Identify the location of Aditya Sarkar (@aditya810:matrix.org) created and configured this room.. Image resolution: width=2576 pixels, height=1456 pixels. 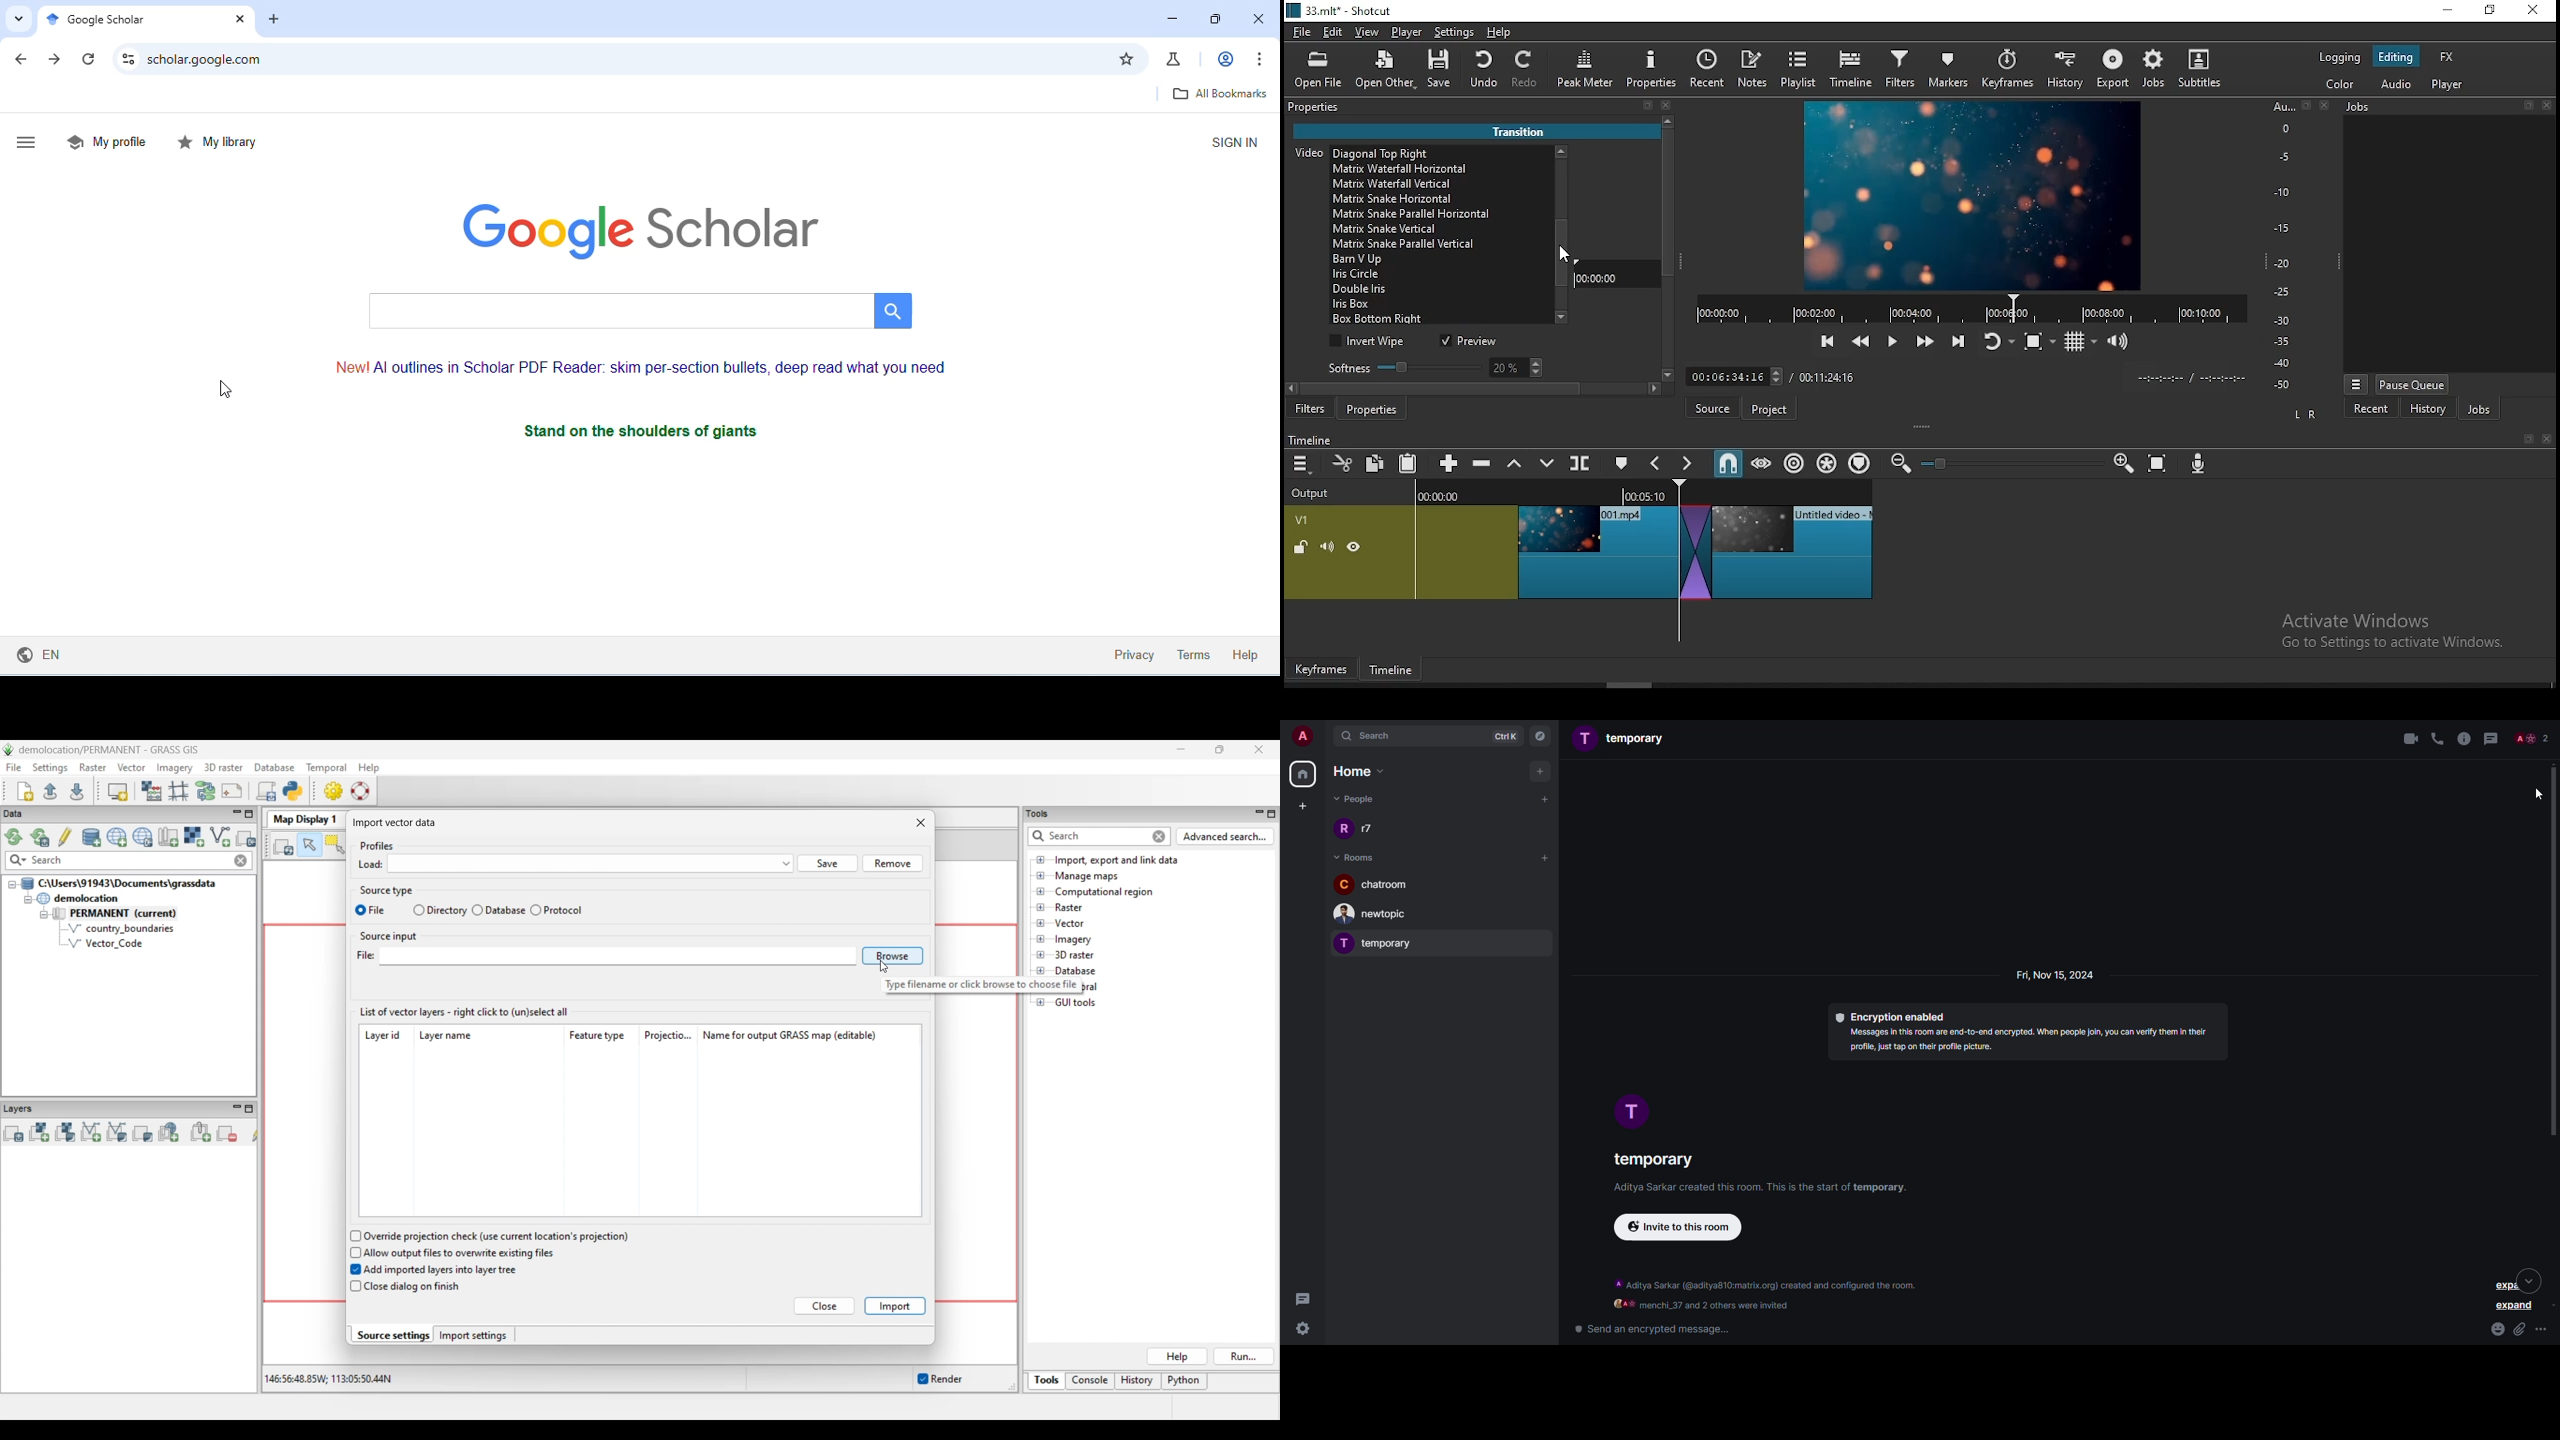
(1767, 1285).